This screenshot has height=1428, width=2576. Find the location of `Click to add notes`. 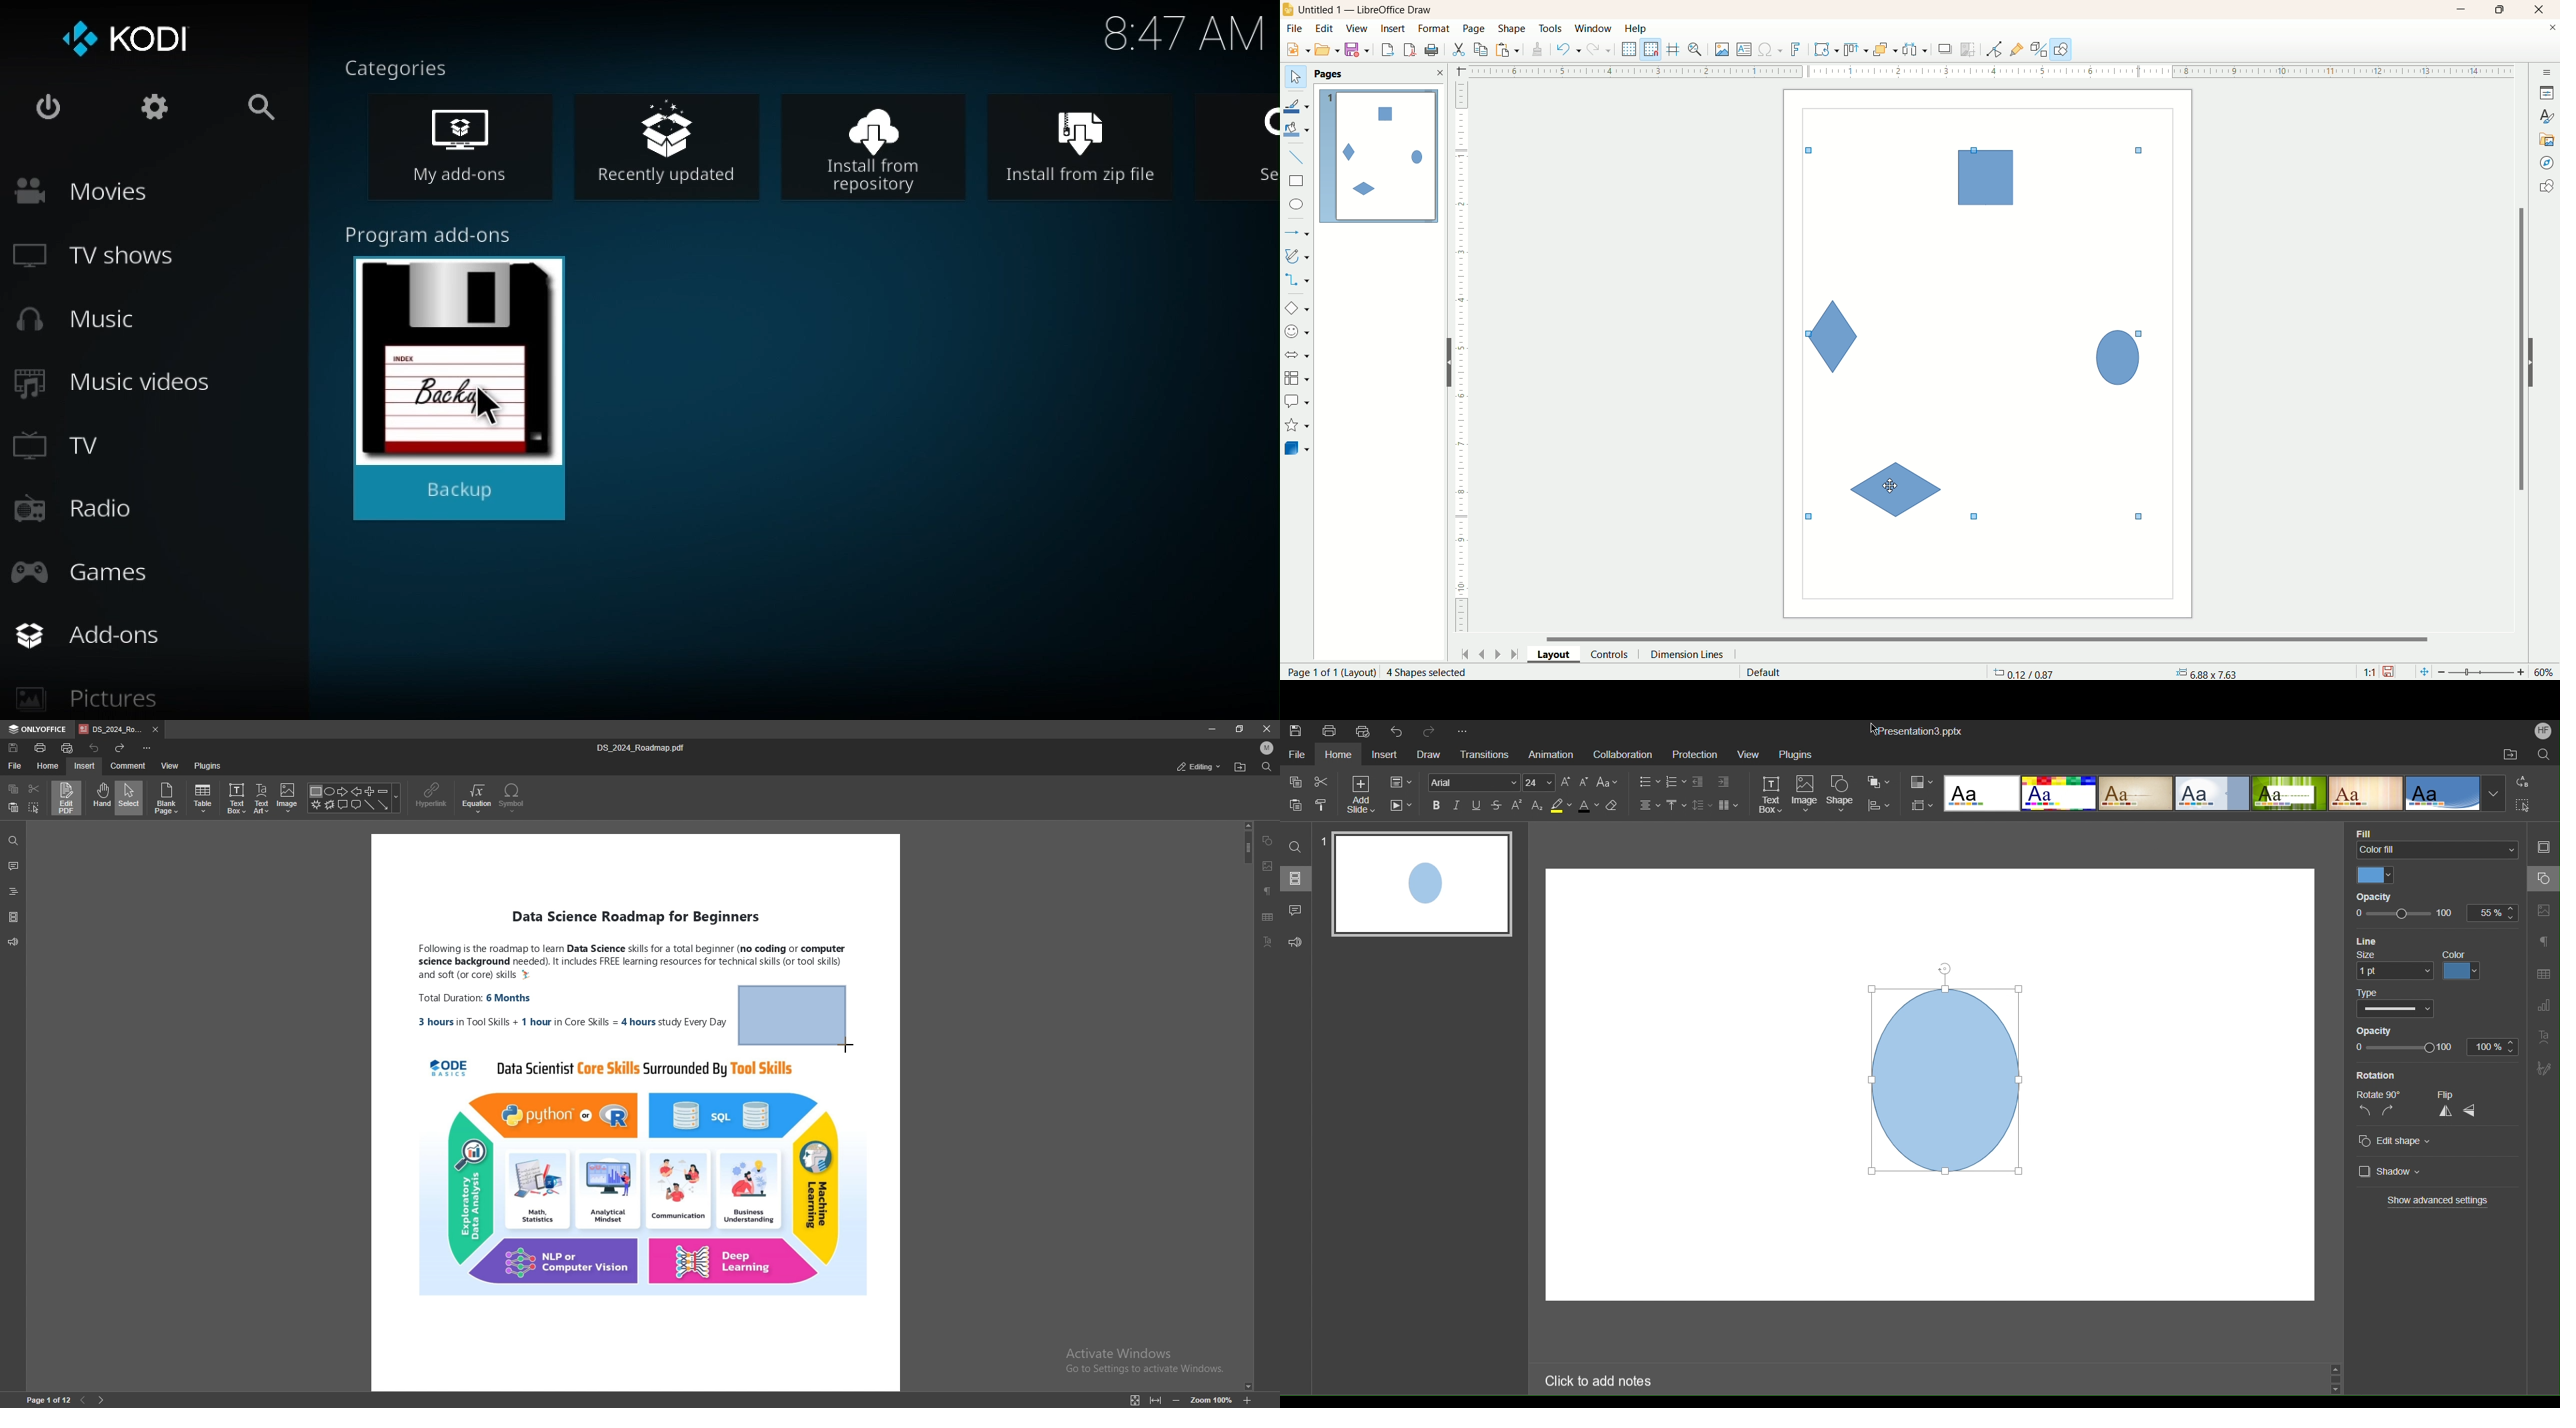

Click to add notes is located at coordinates (1600, 1381).